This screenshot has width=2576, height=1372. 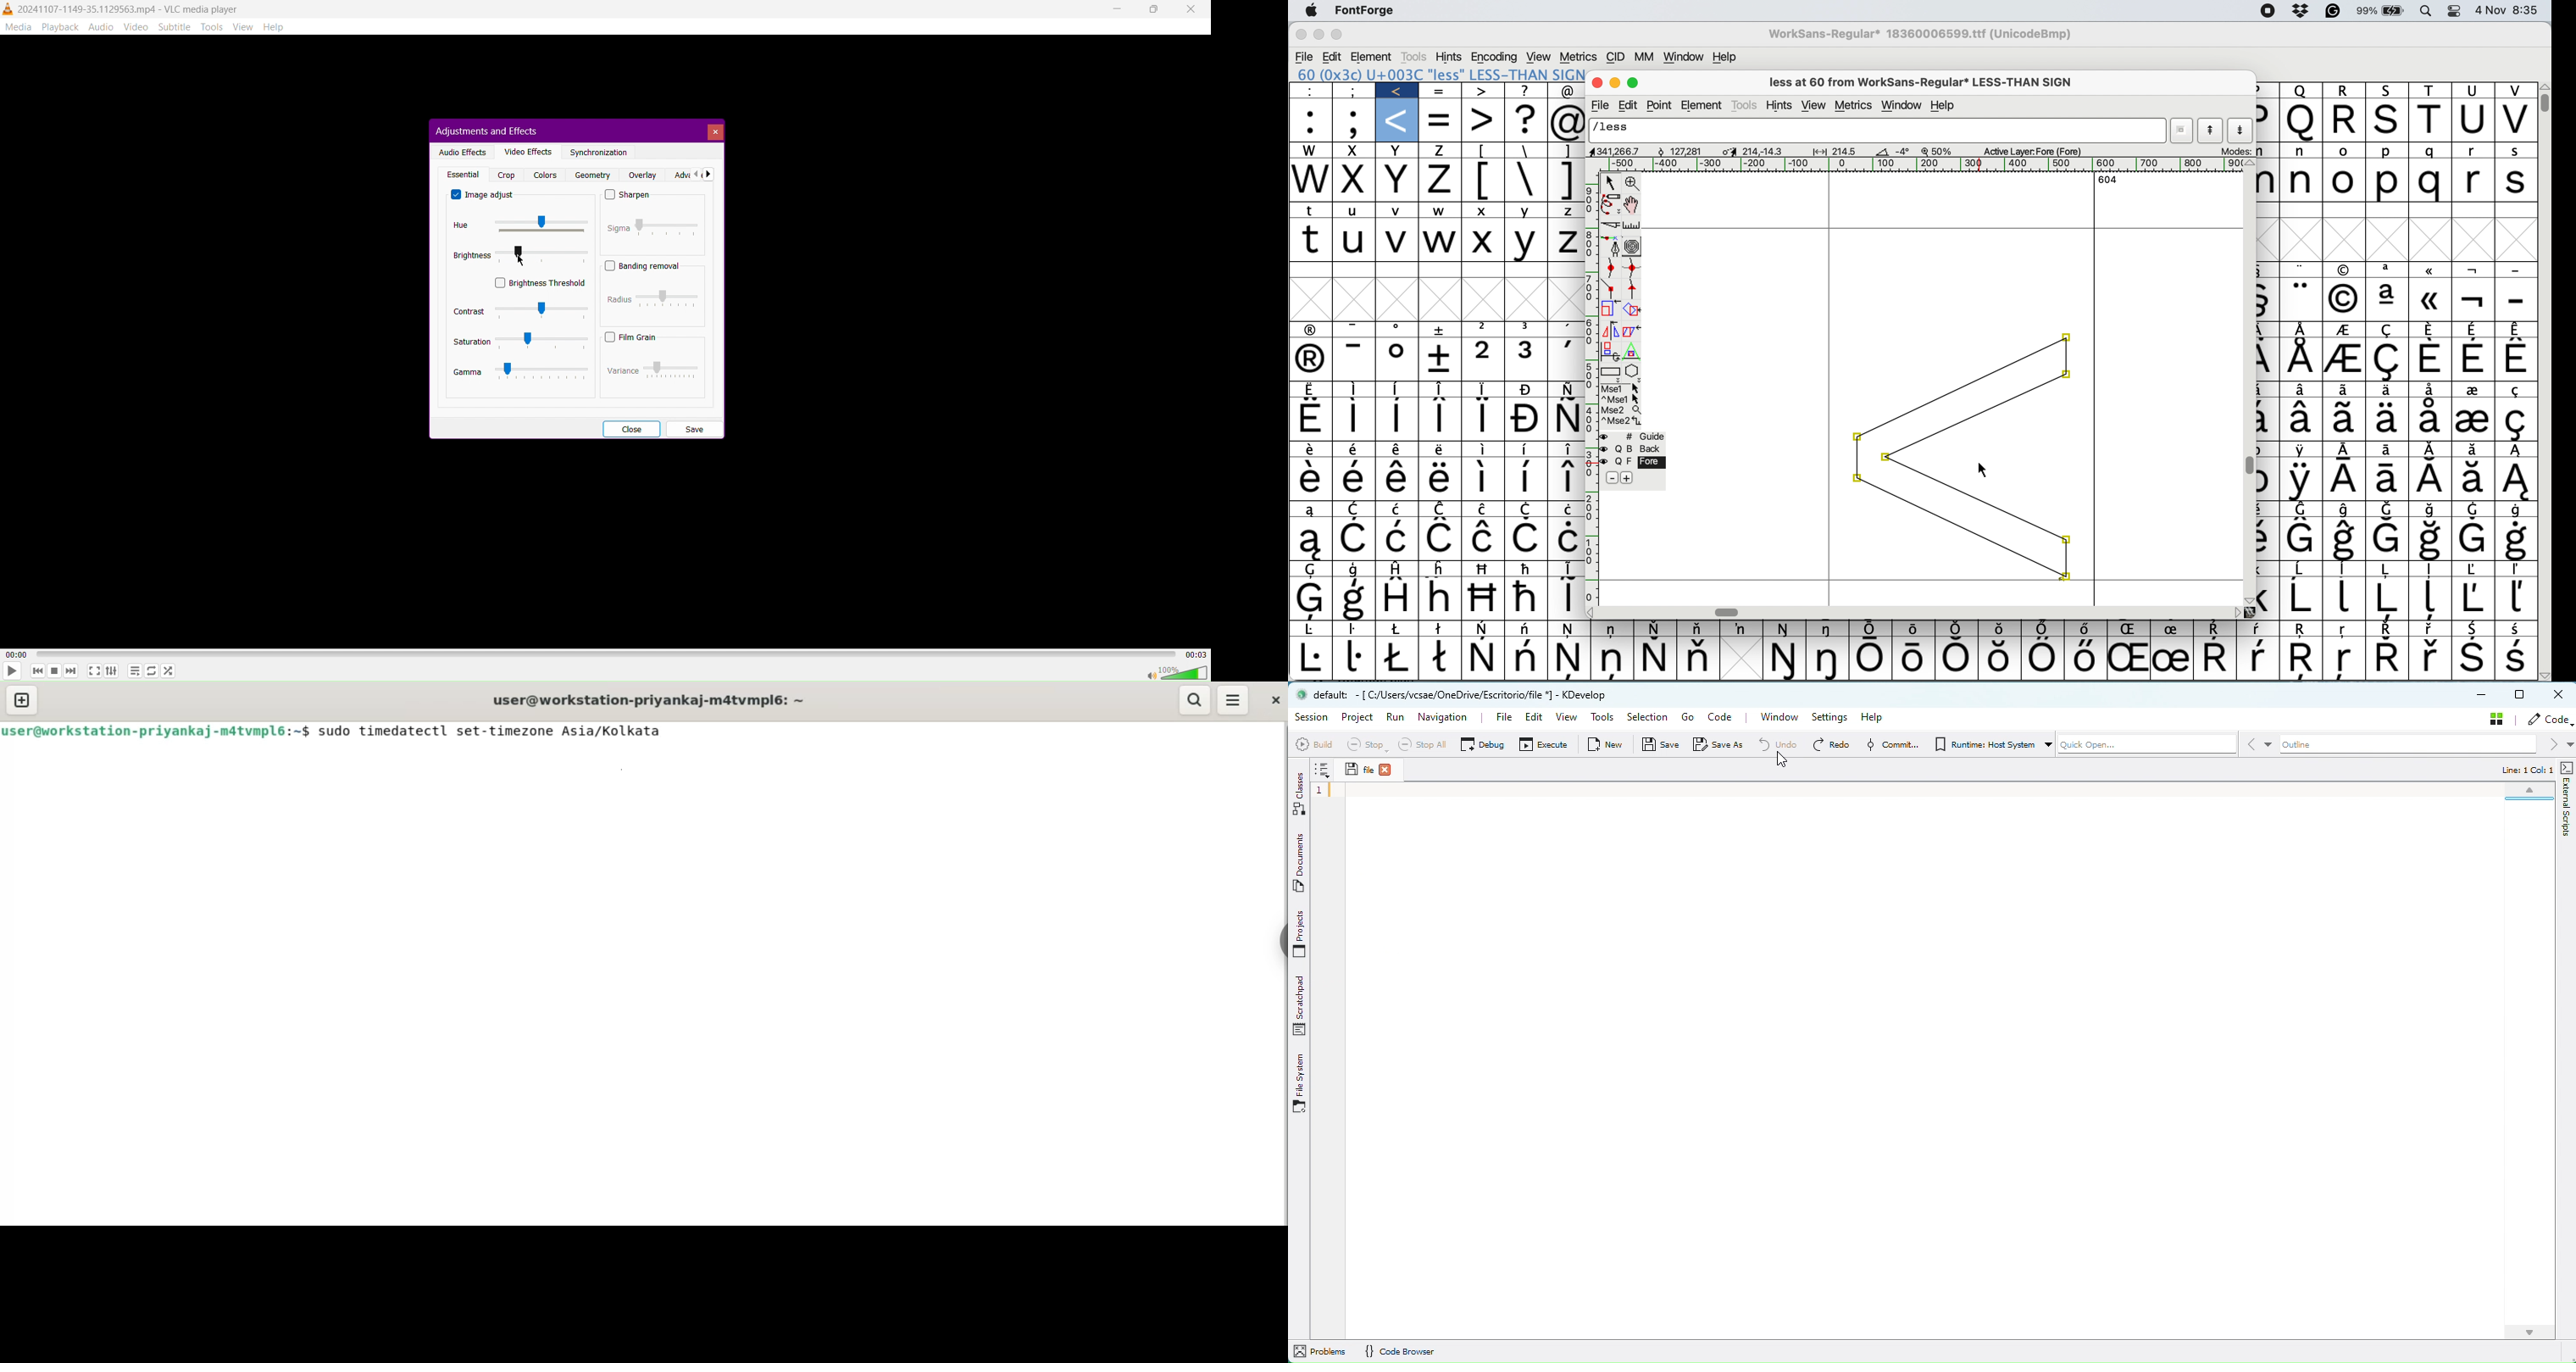 What do you see at coordinates (1314, 449) in the screenshot?
I see `Symbol` at bounding box center [1314, 449].